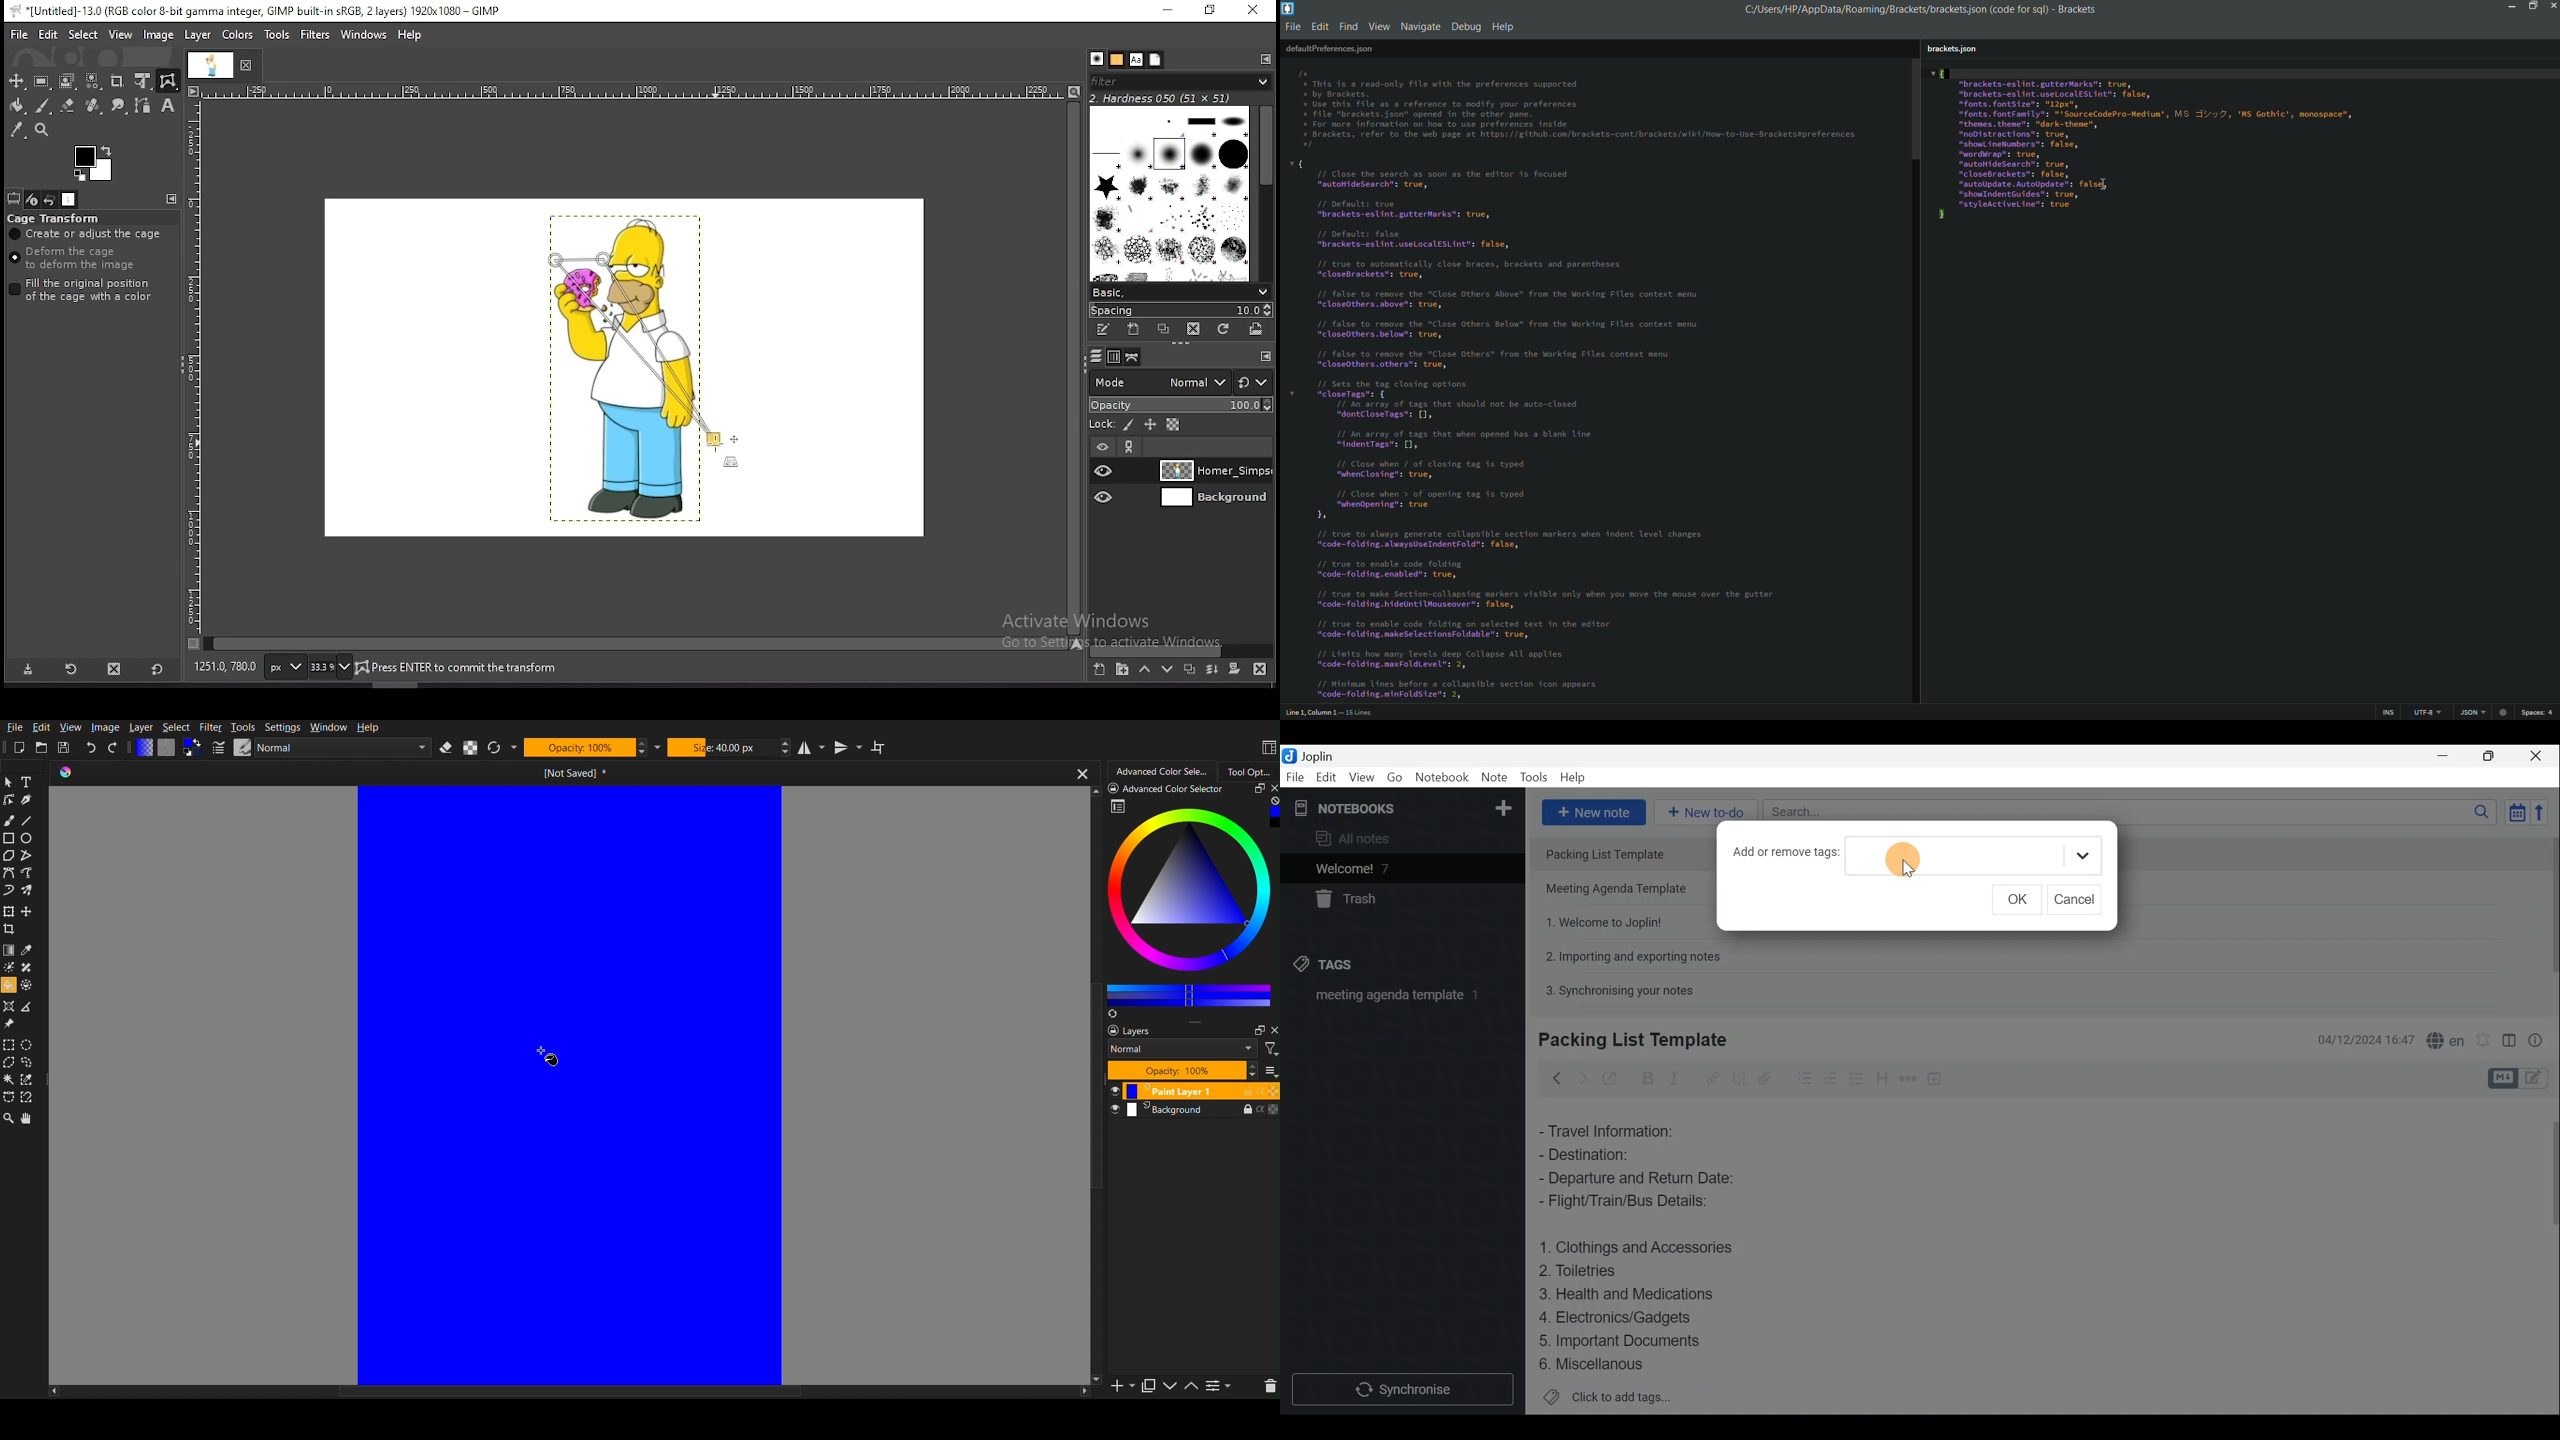 The width and height of the screenshot is (2576, 1456). Describe the element at coordinates (1311, 755) in the screenshot. I see `Joplin` at that location.